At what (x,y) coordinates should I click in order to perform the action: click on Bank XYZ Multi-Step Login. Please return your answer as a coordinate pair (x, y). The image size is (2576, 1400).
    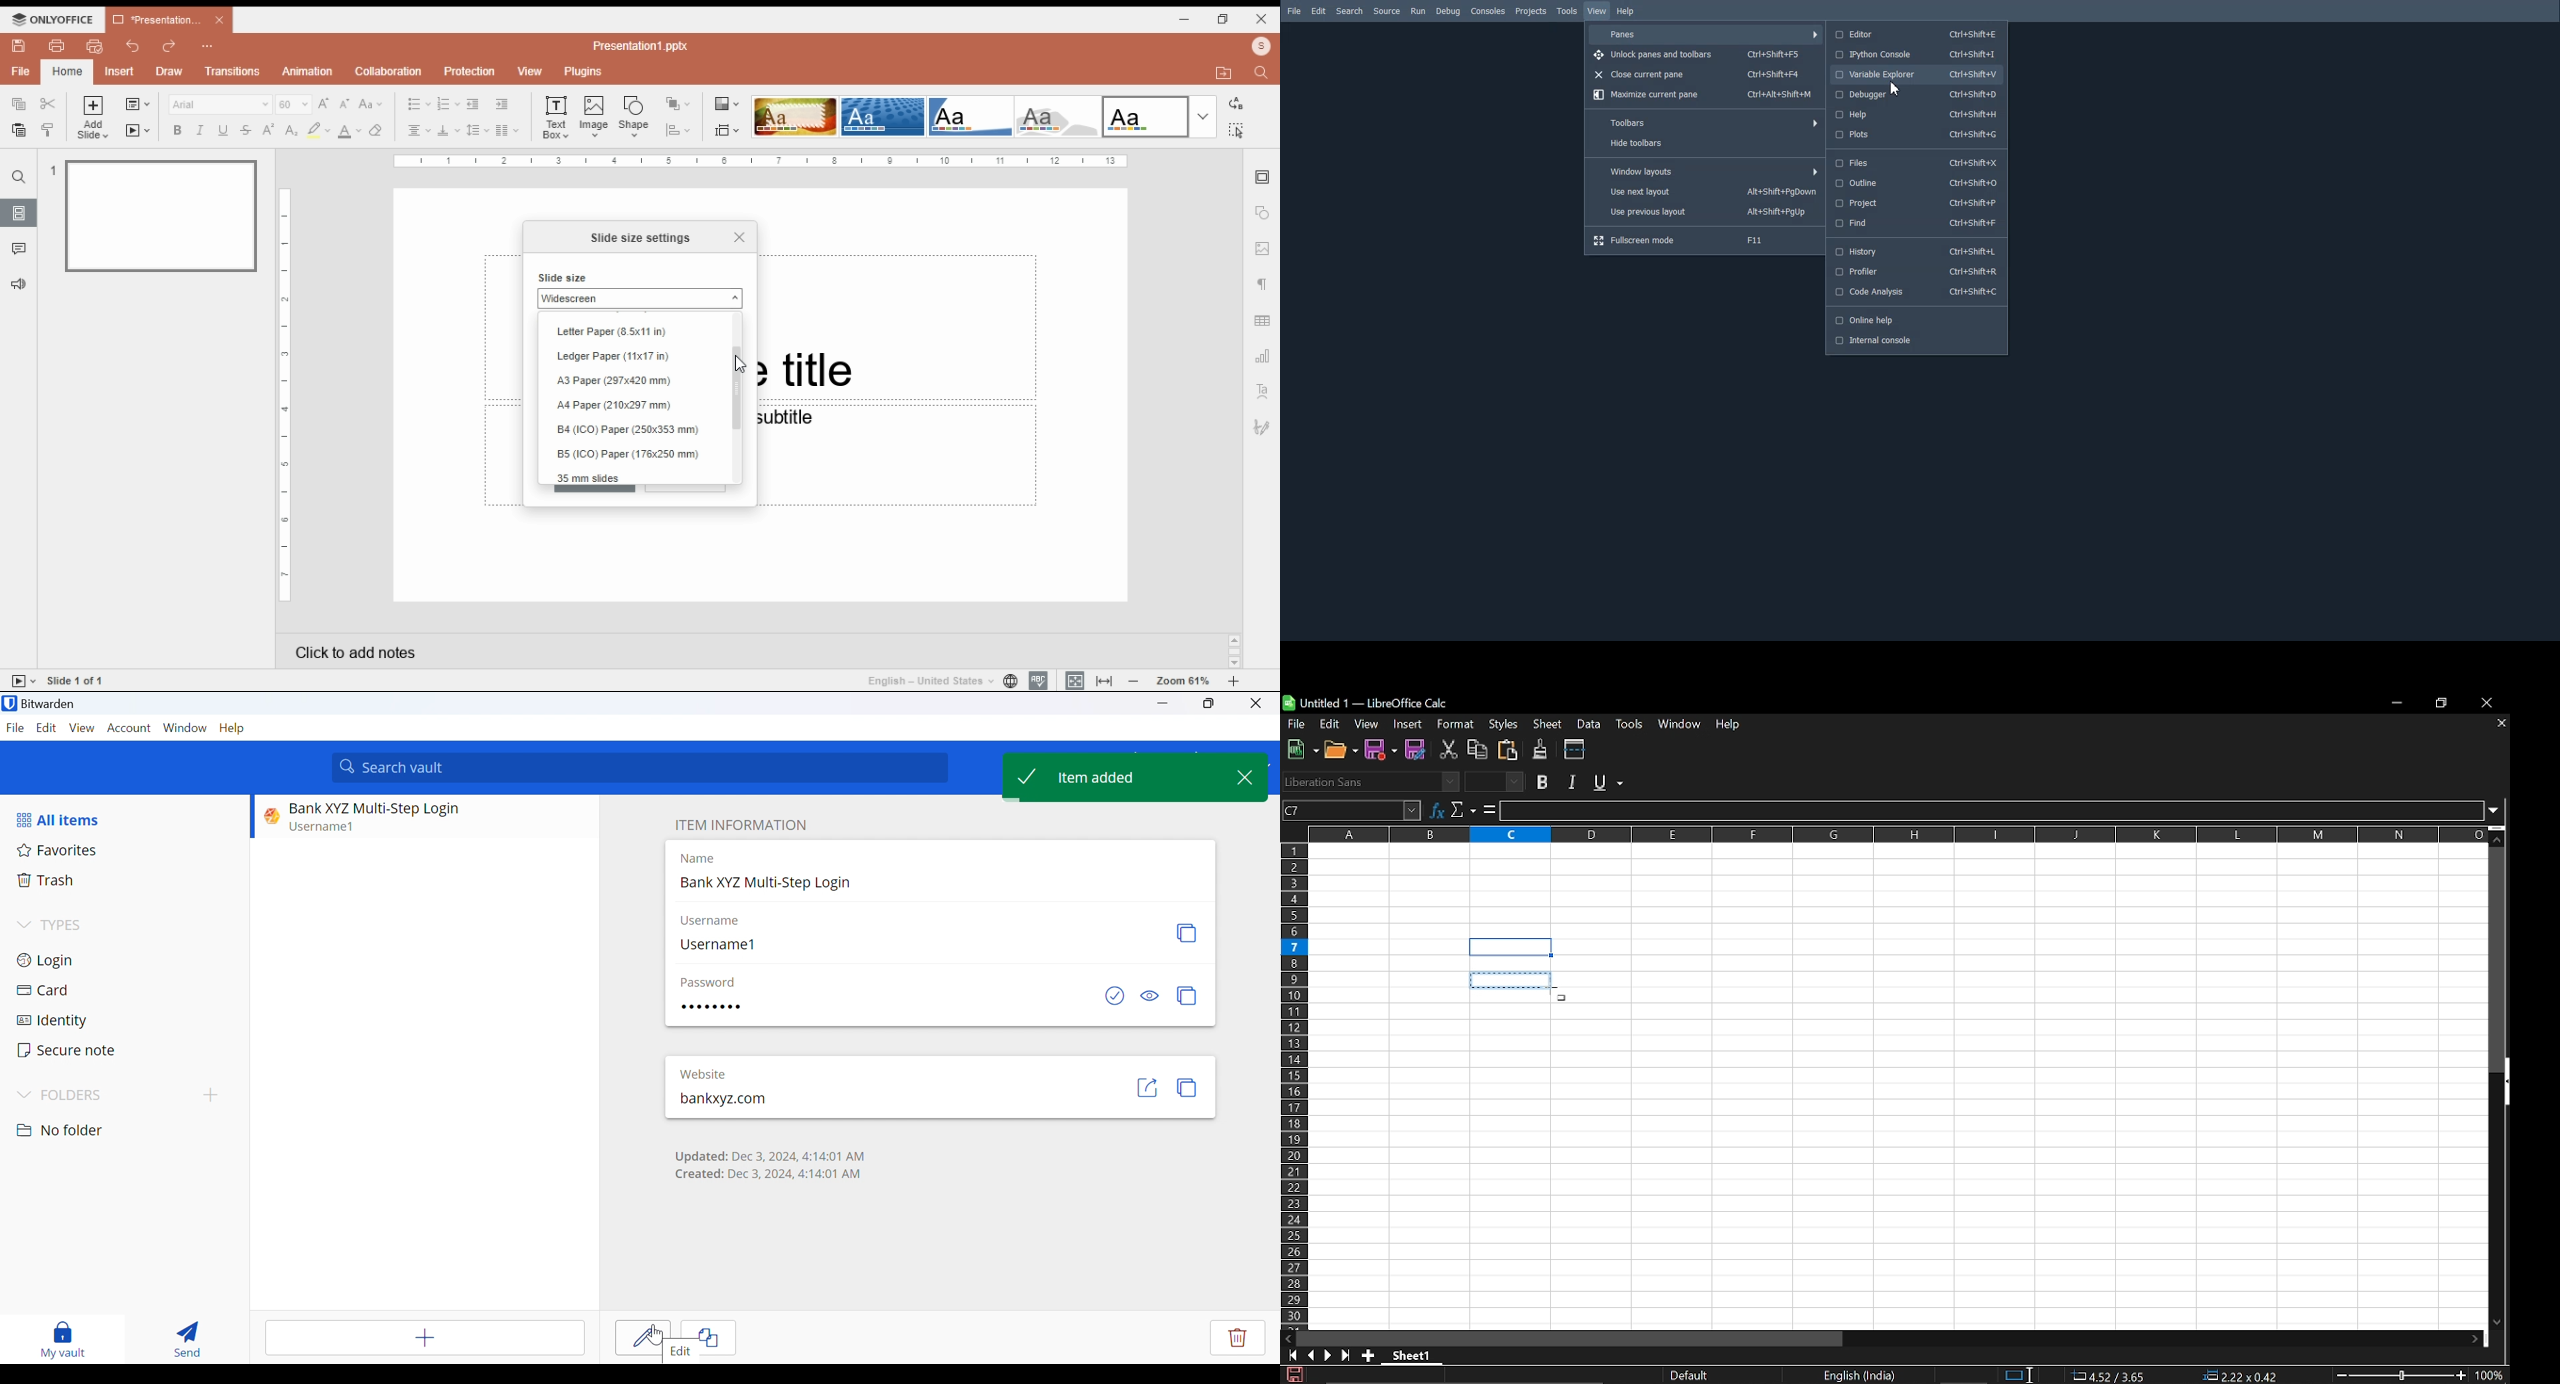
    Looking at the image, I should click on (769, 885).